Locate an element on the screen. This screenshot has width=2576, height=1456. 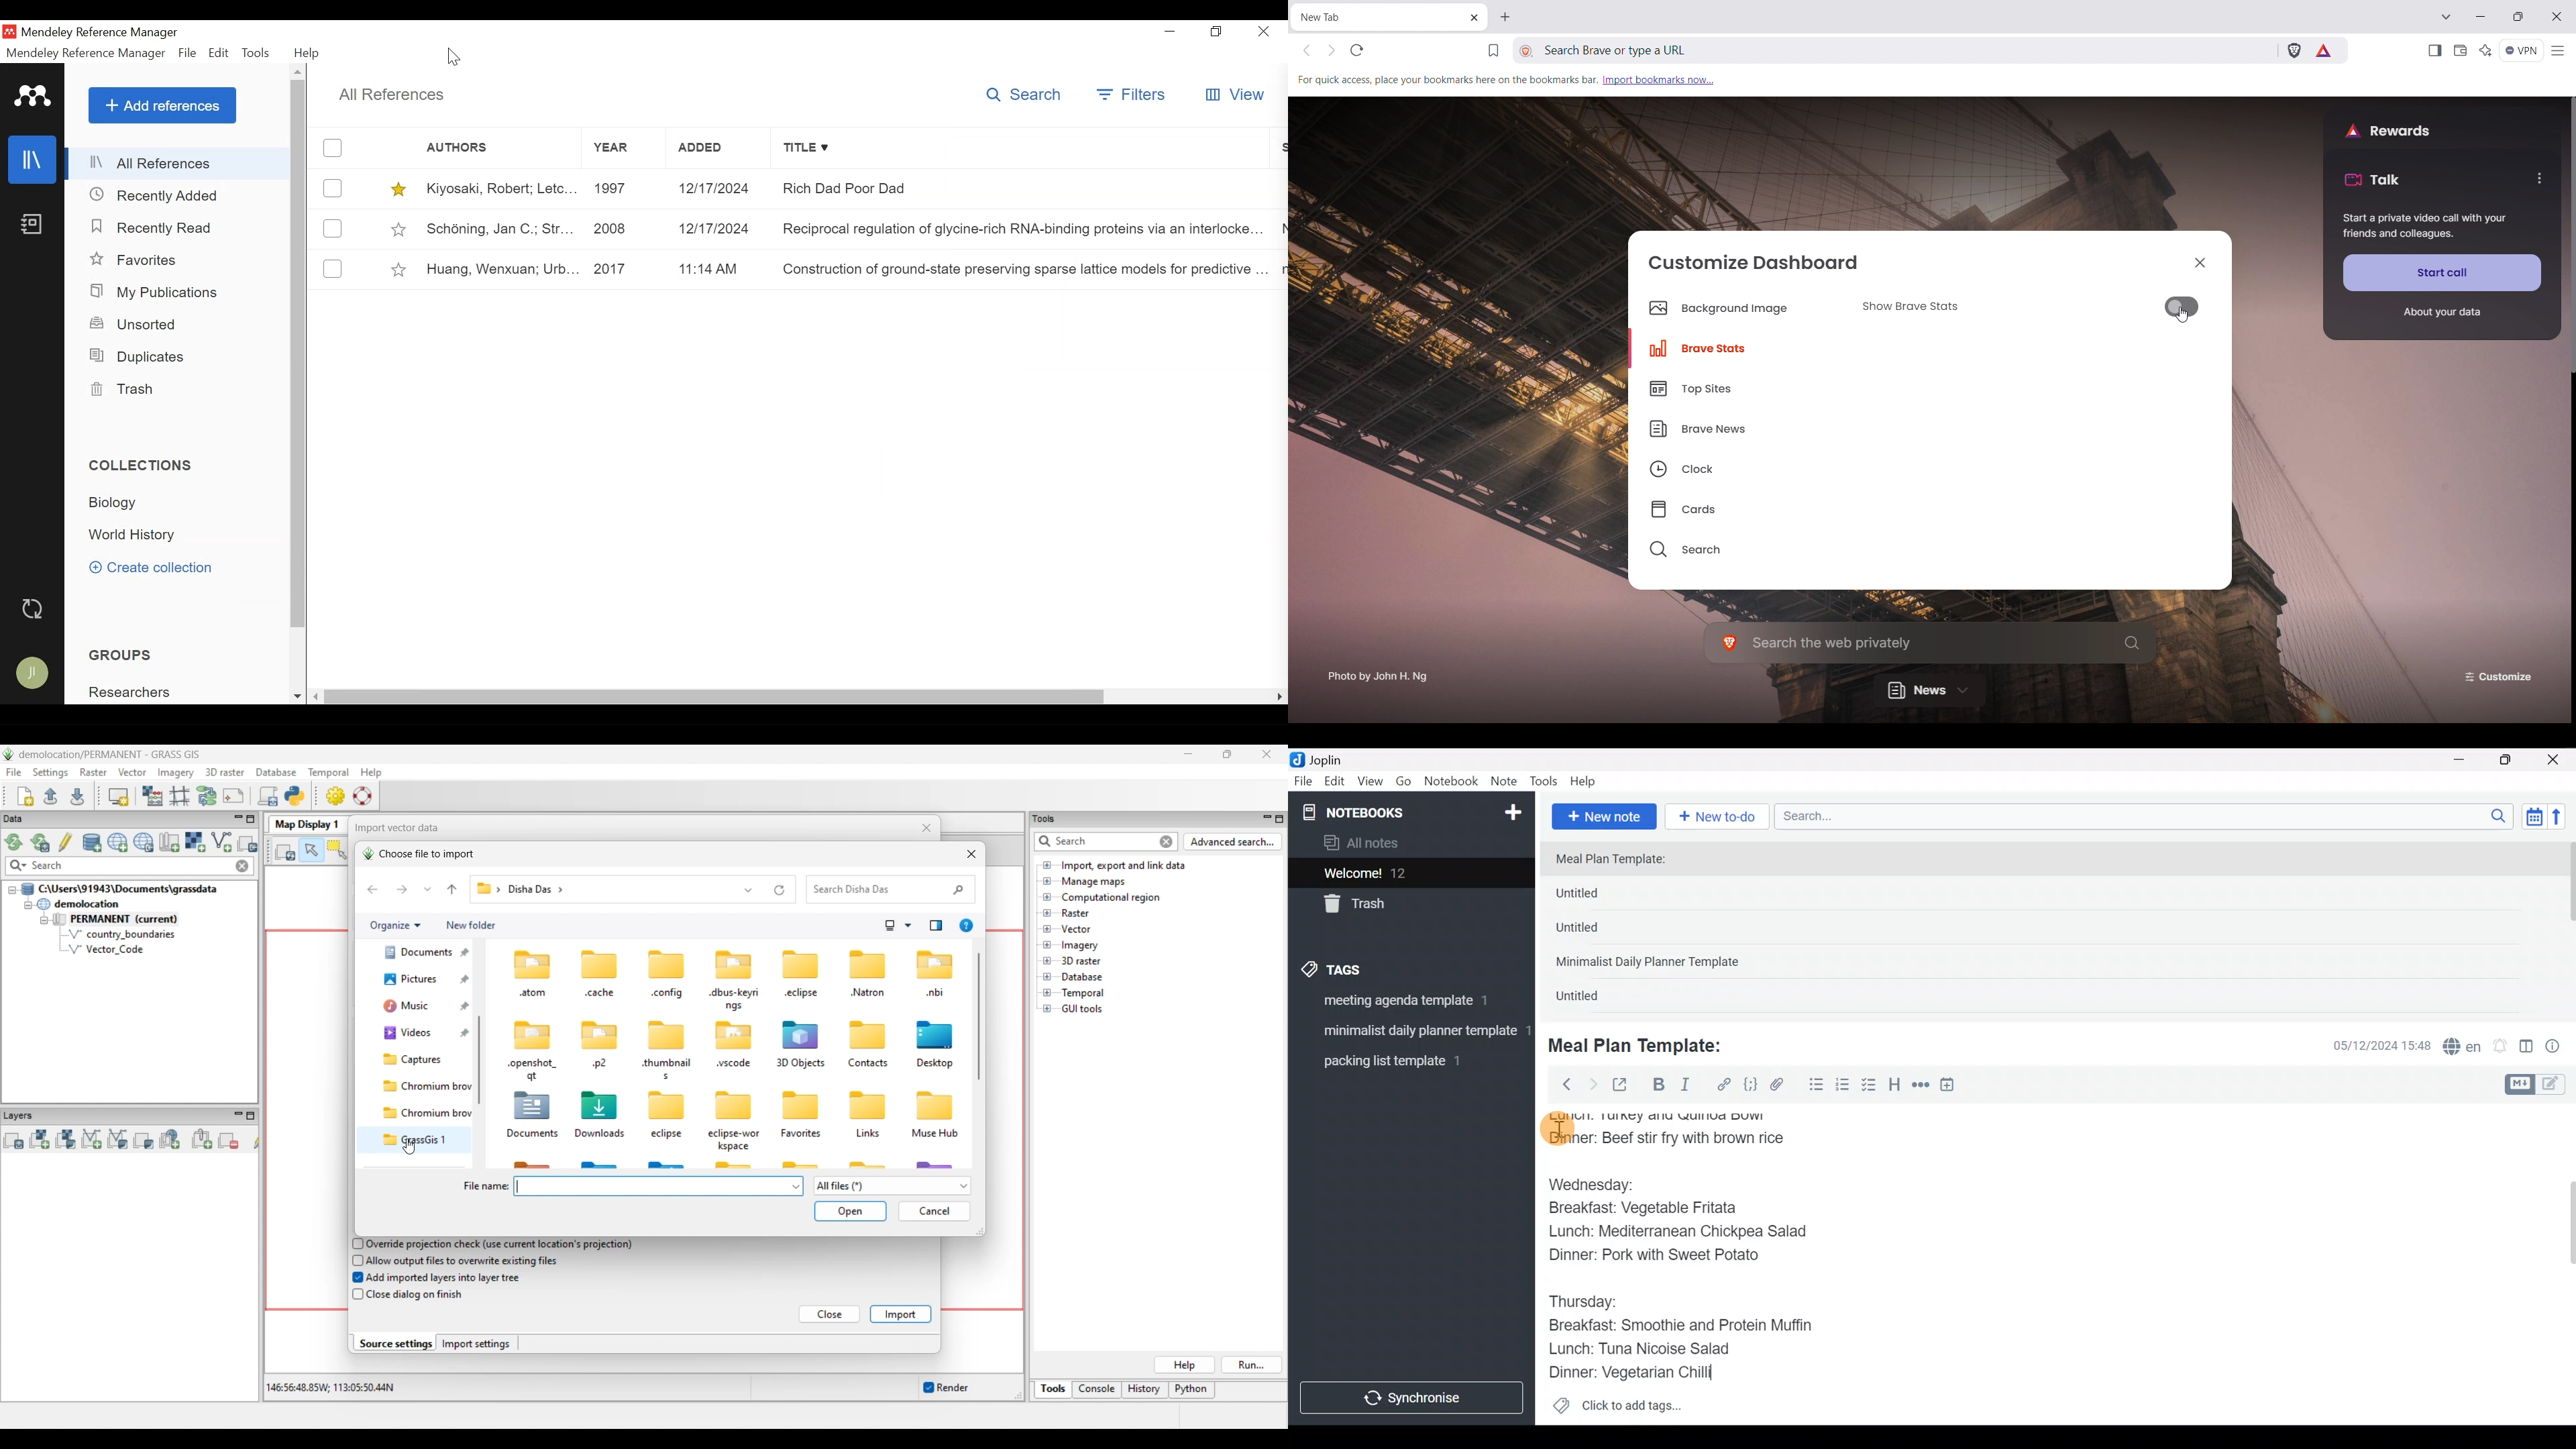
Set alarm is located at coordinates (2501, 1047).